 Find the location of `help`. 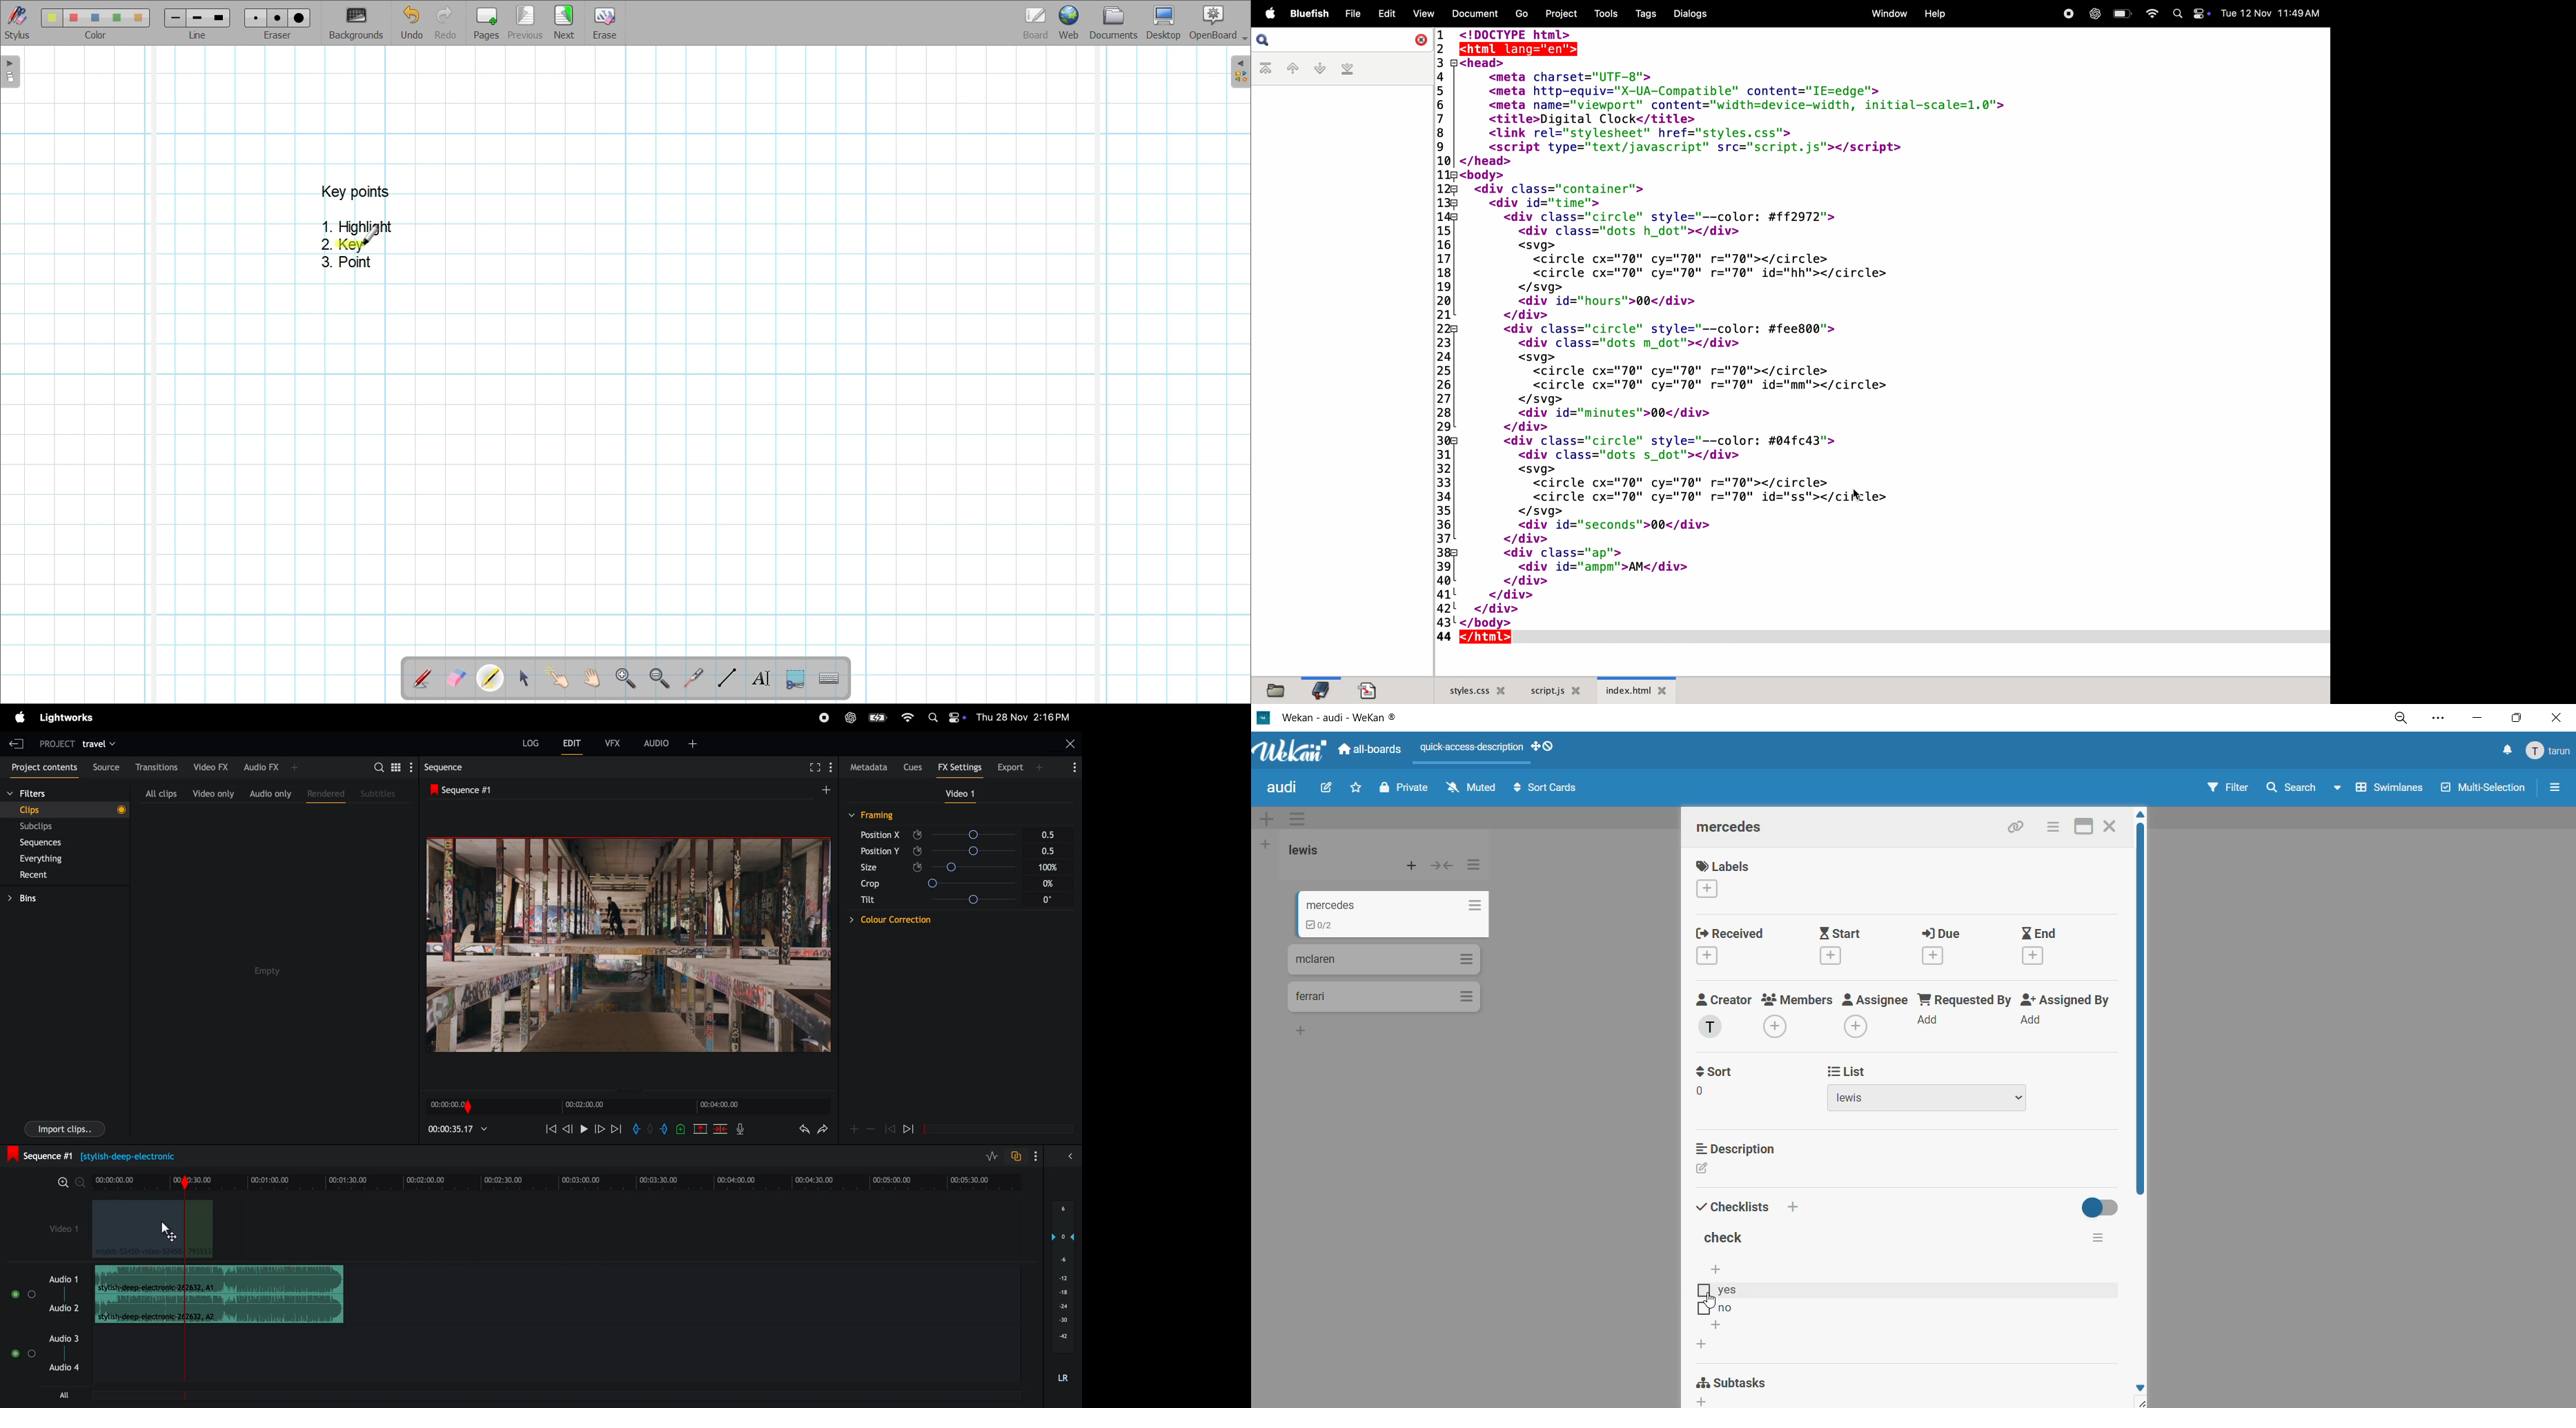

help is located at coordinates (1935, 15).